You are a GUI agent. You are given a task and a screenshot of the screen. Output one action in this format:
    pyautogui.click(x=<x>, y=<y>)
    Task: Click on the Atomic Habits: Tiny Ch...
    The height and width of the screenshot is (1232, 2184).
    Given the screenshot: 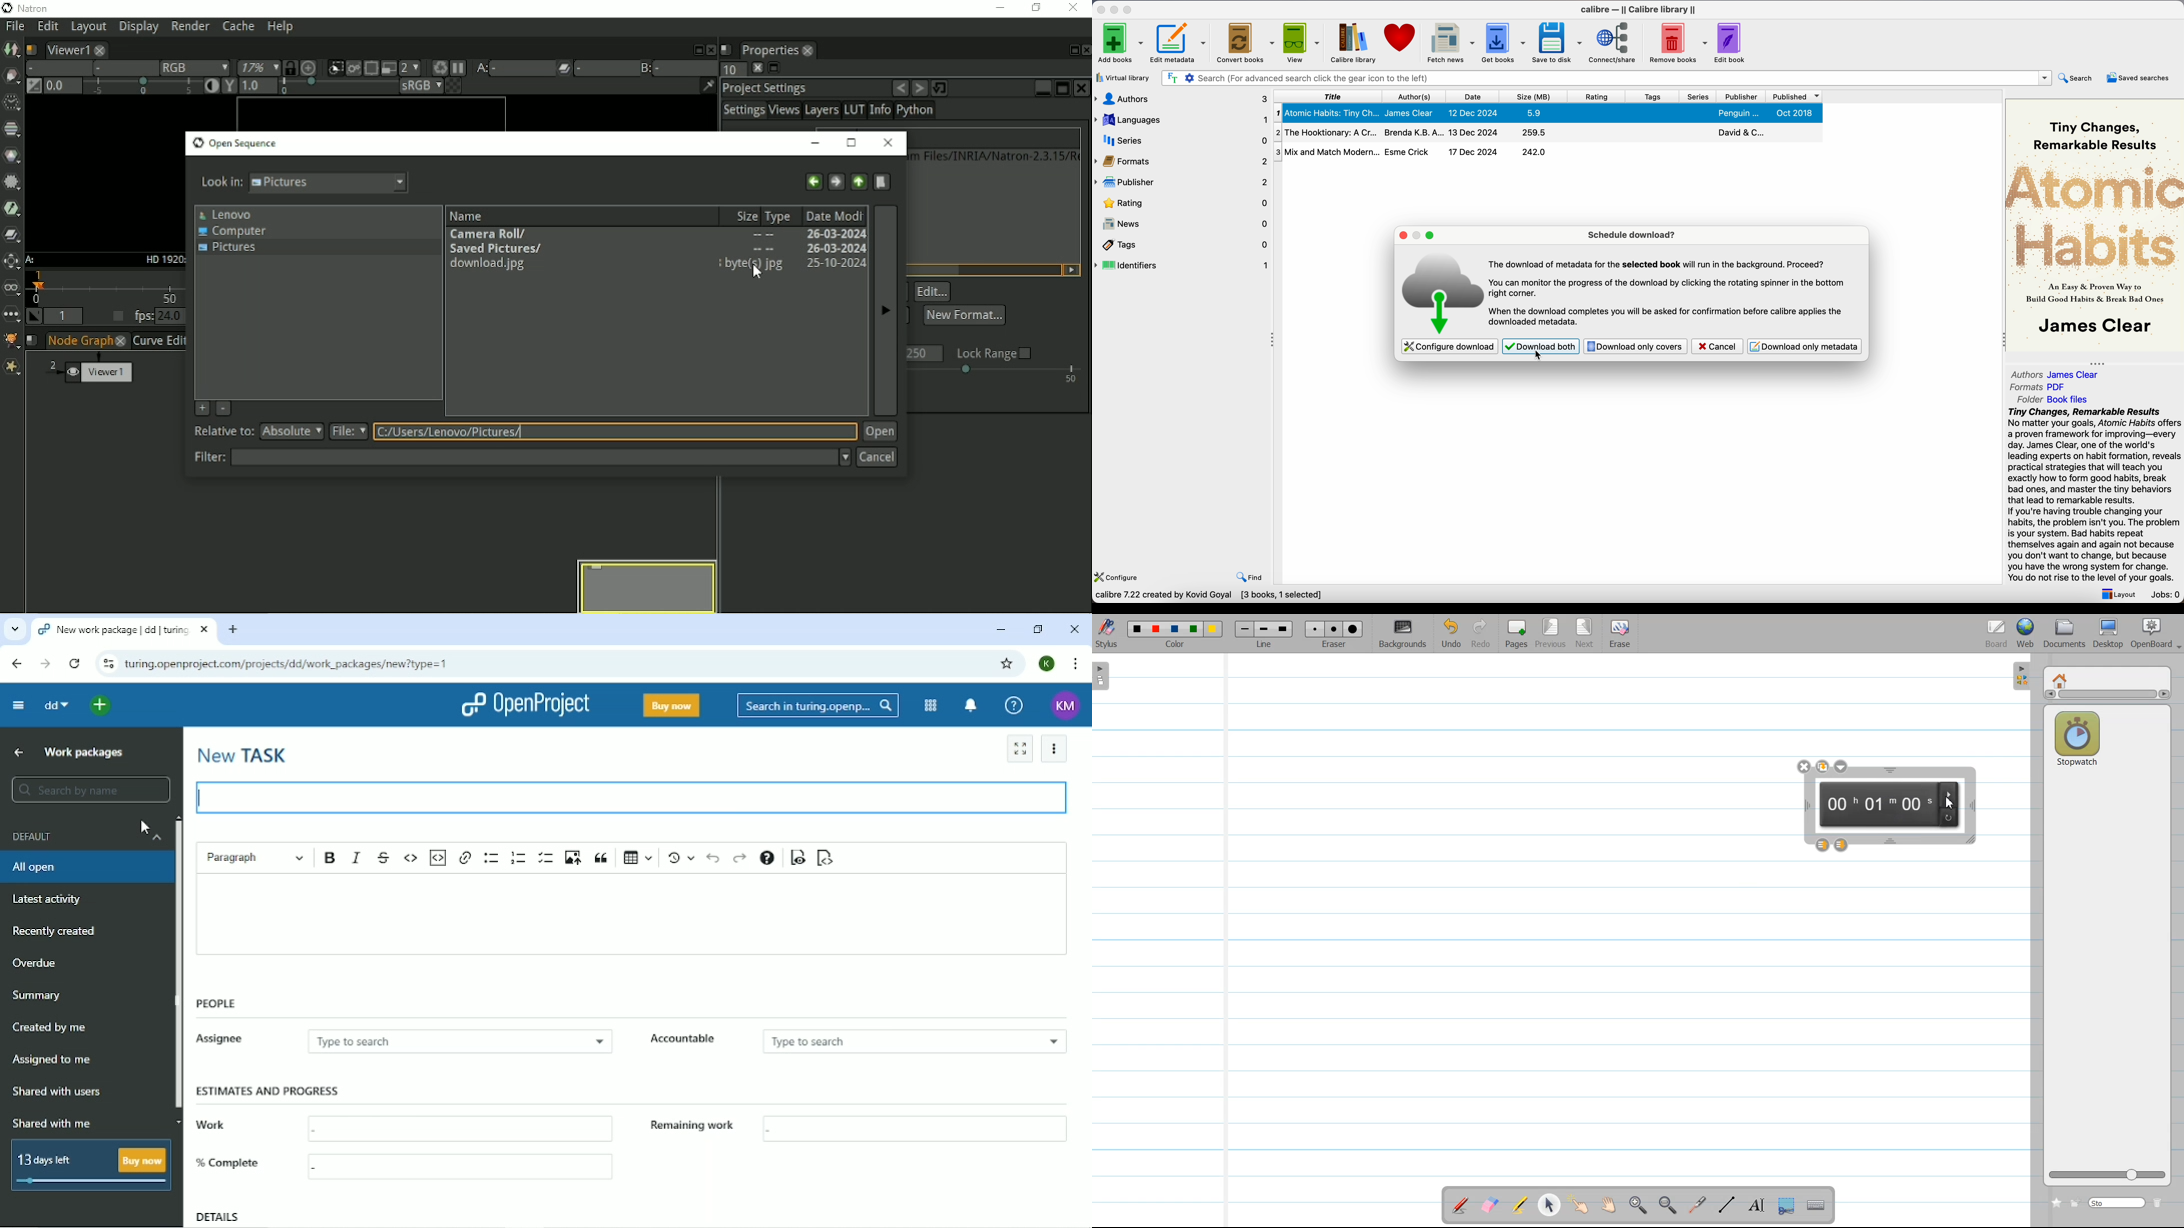 What is the action you would take?
    pyautogui.click(x=1328, y=113)
    